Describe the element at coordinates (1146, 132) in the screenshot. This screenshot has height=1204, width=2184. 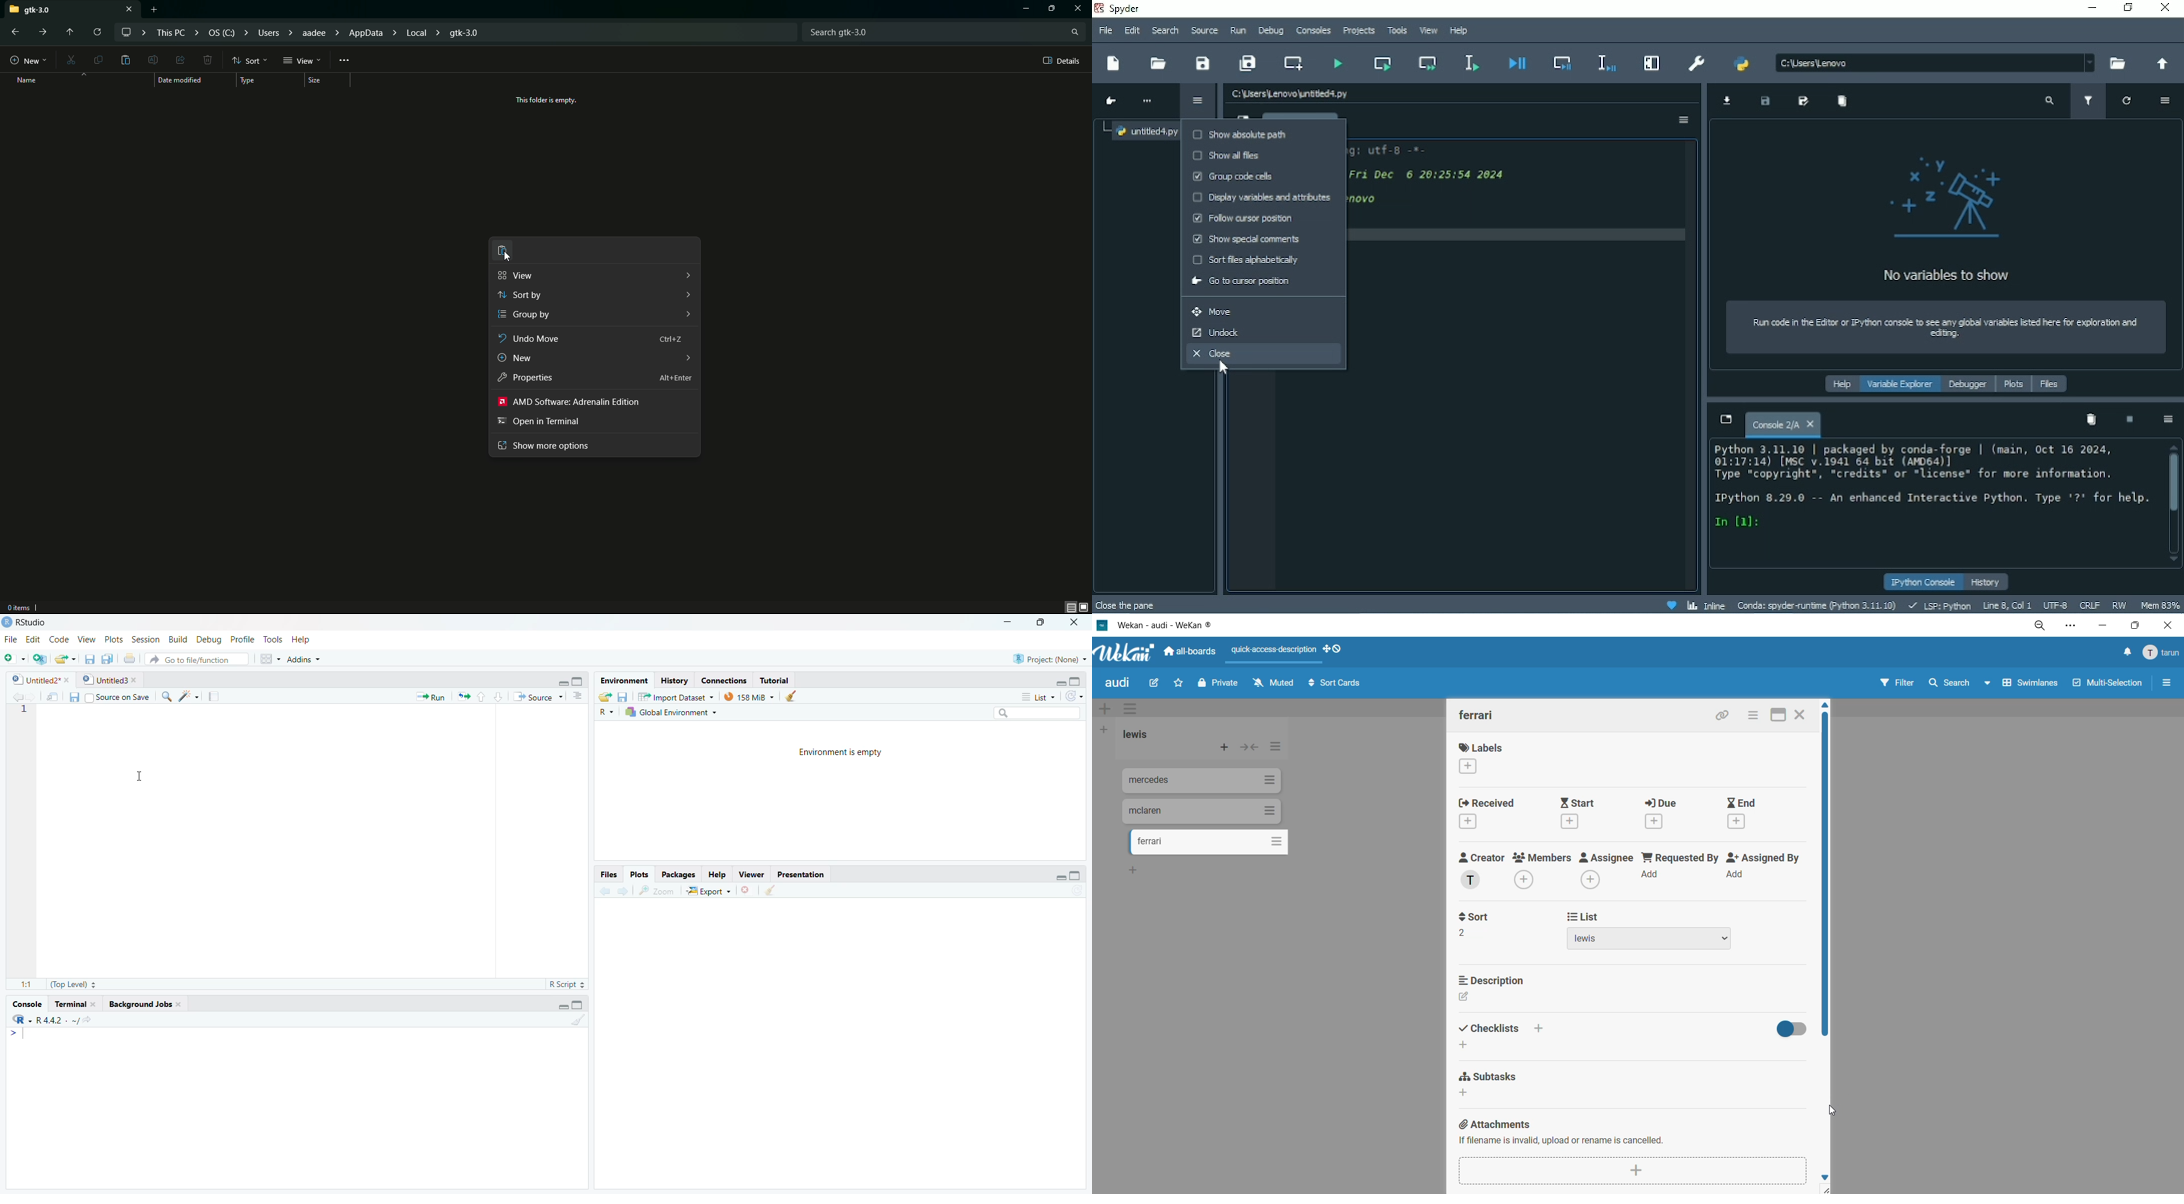
I see `File name` at that location.